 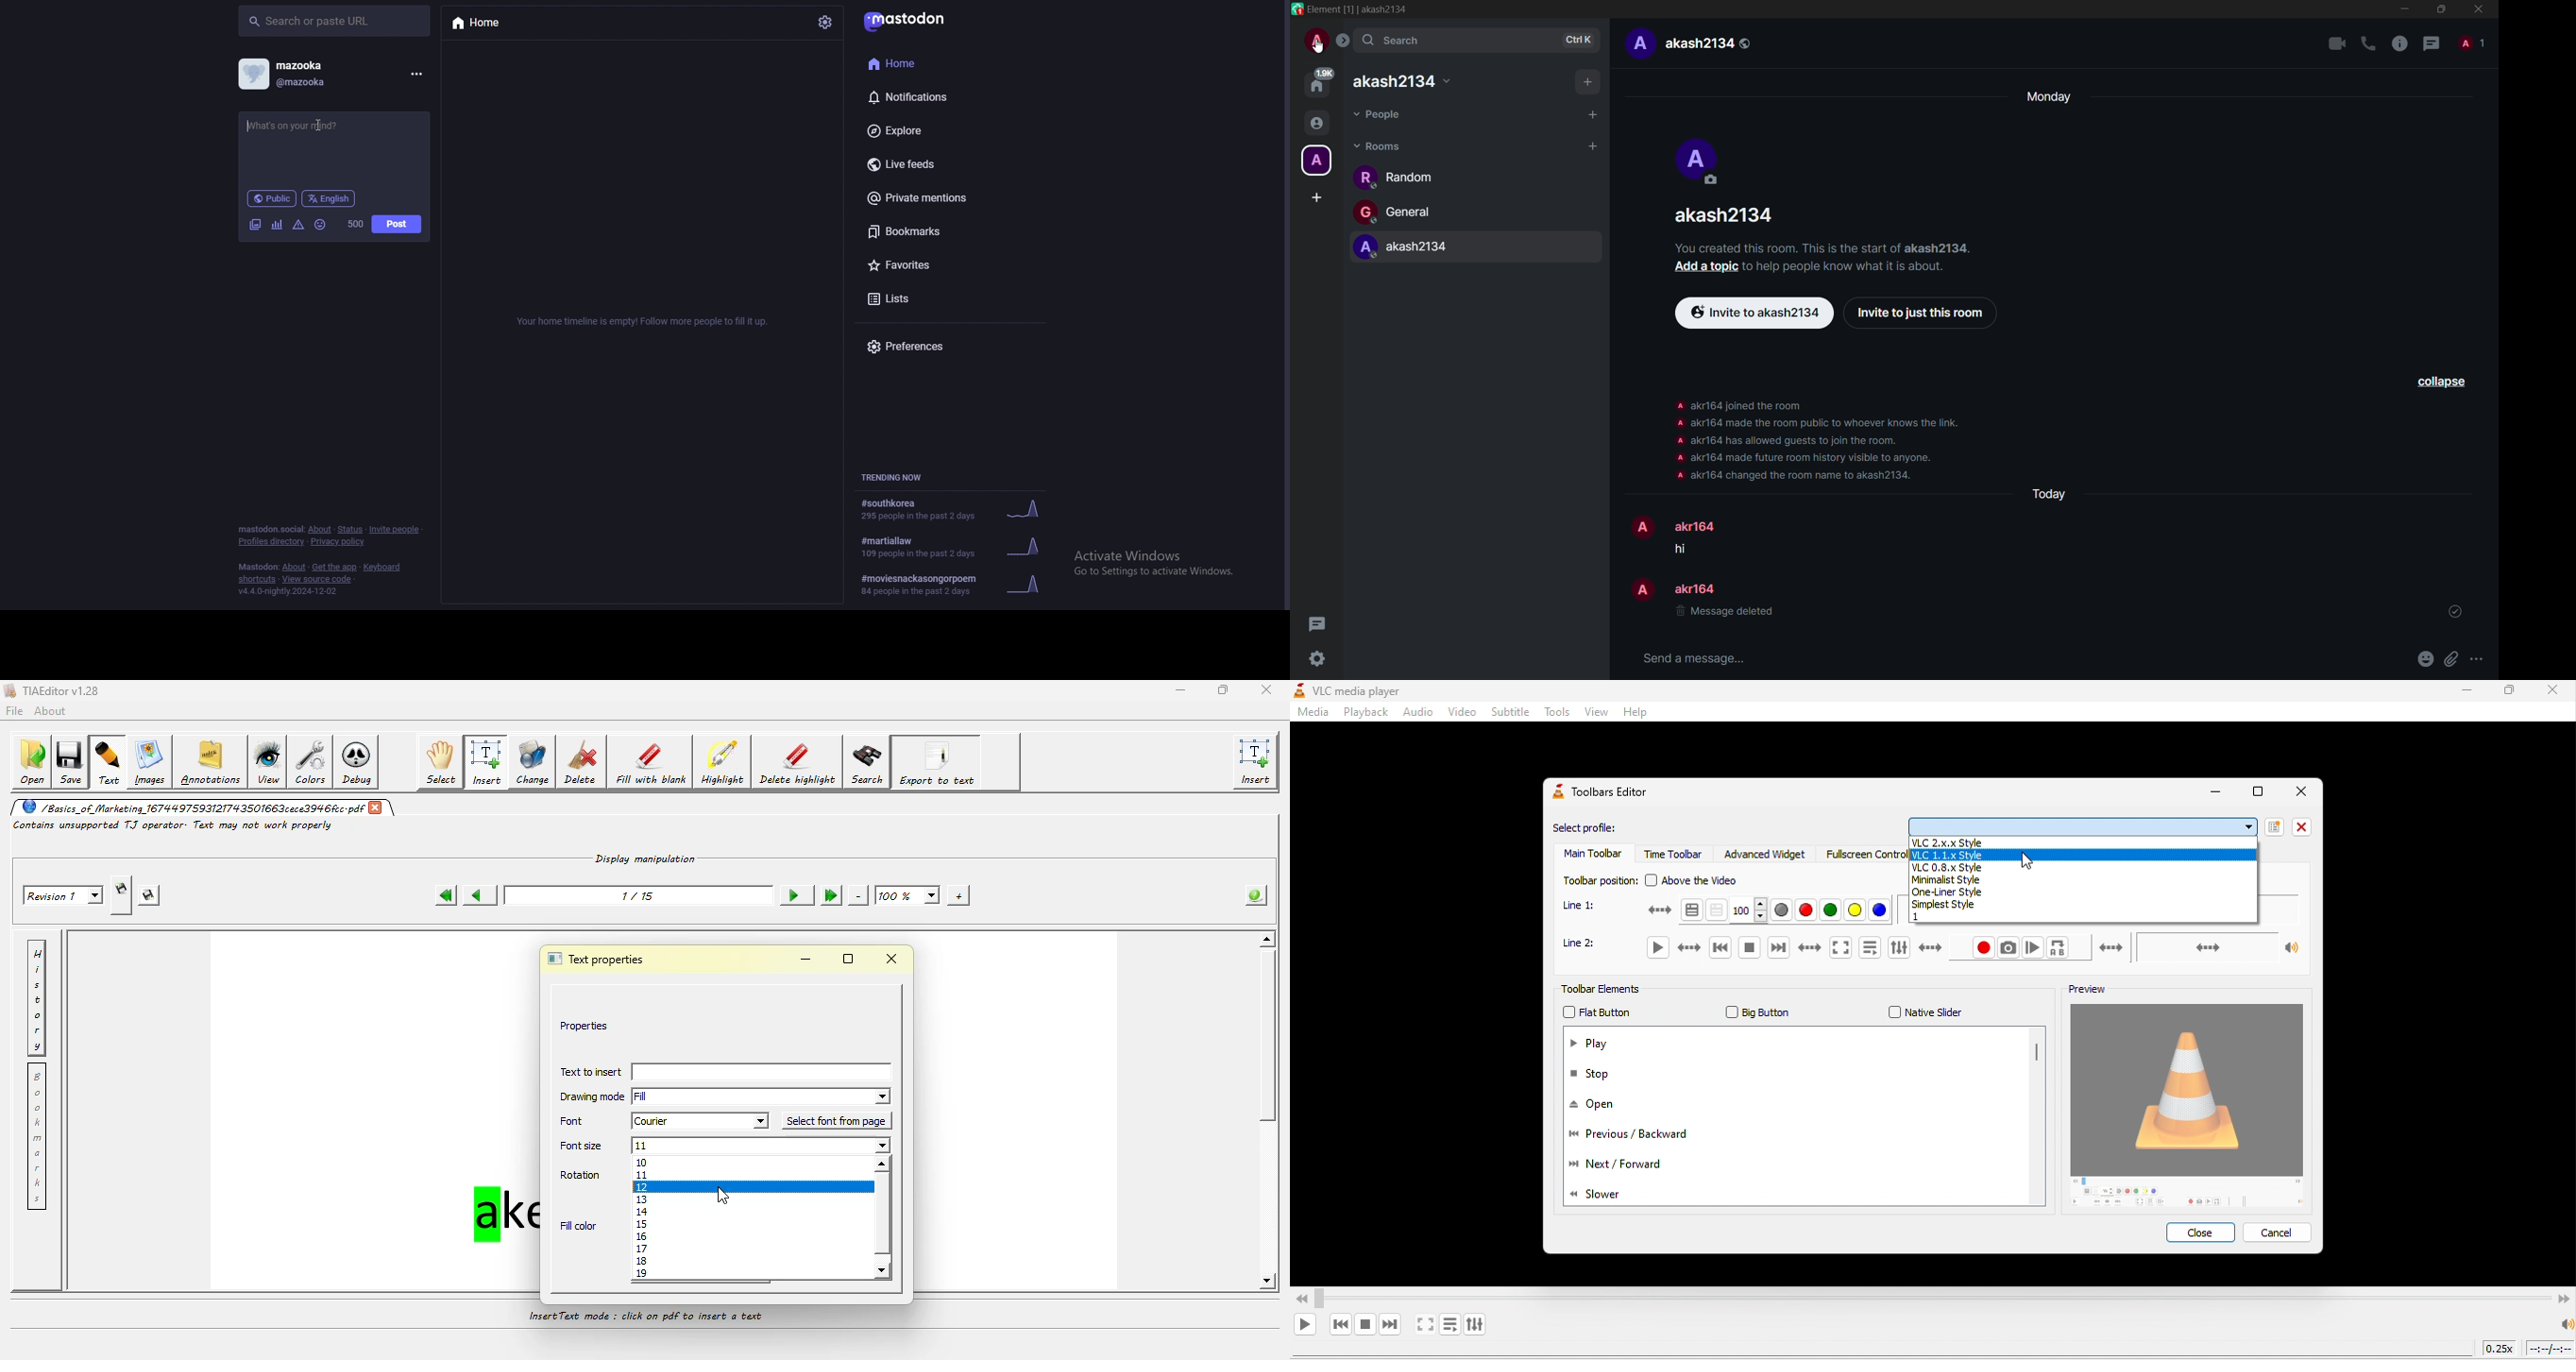 I want to click on audience, so click(x=272, y=199).